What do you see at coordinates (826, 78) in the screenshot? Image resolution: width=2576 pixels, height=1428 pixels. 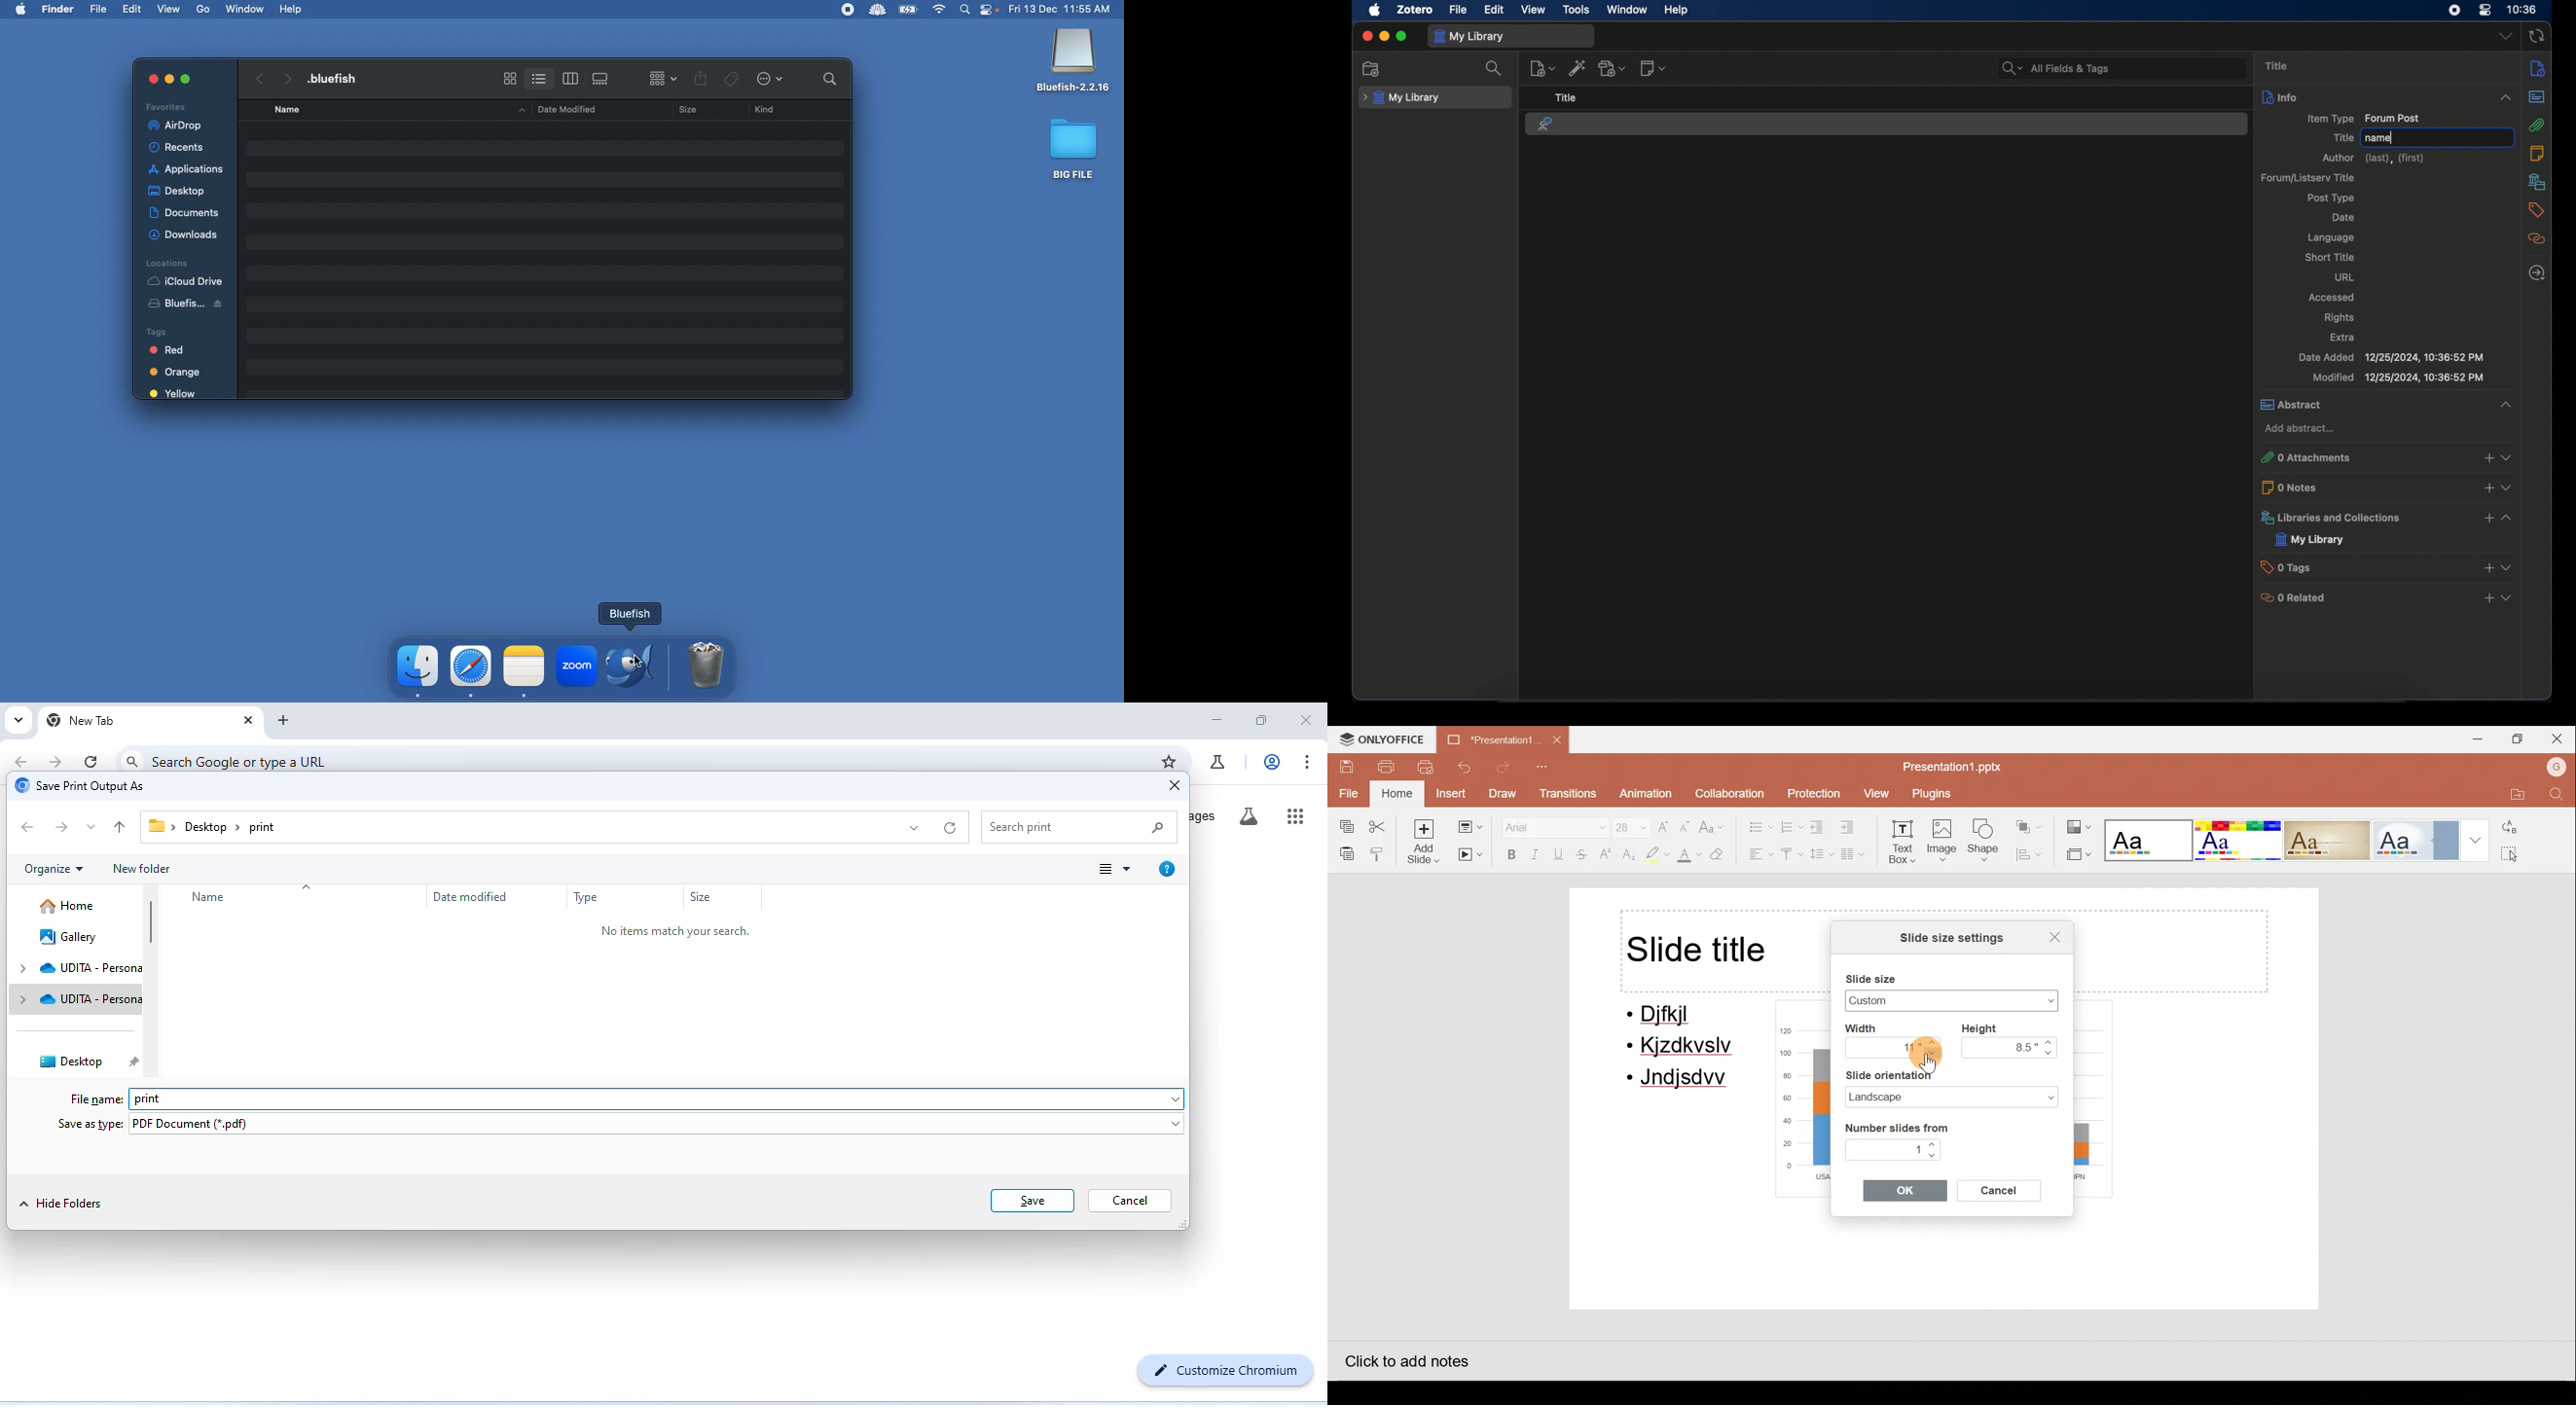 I see `search` at bounding box center [826, 78].